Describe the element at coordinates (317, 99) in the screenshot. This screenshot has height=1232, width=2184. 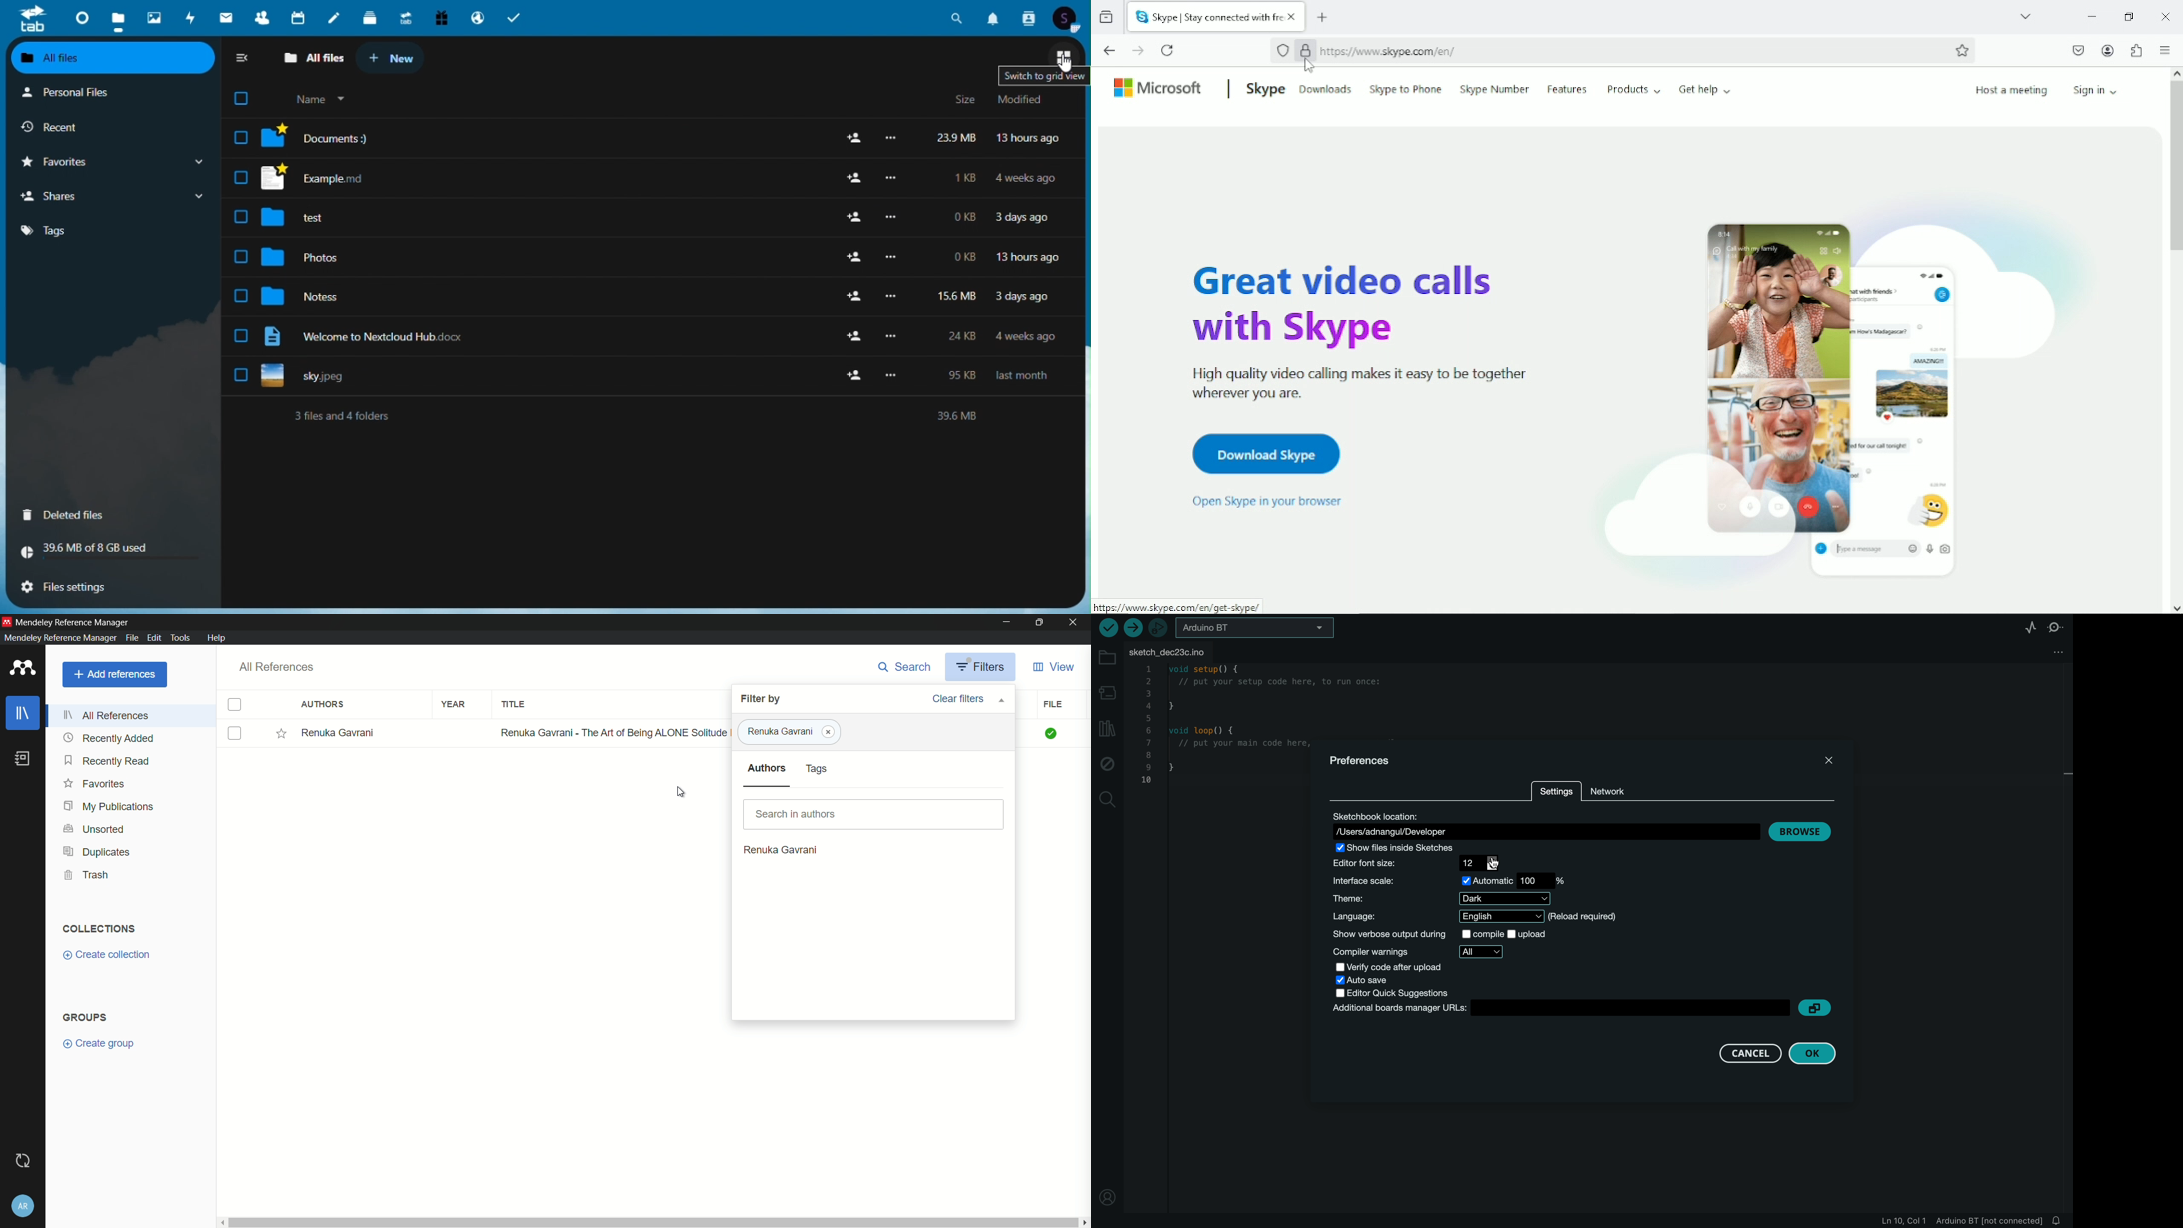
I see `name` at that location.